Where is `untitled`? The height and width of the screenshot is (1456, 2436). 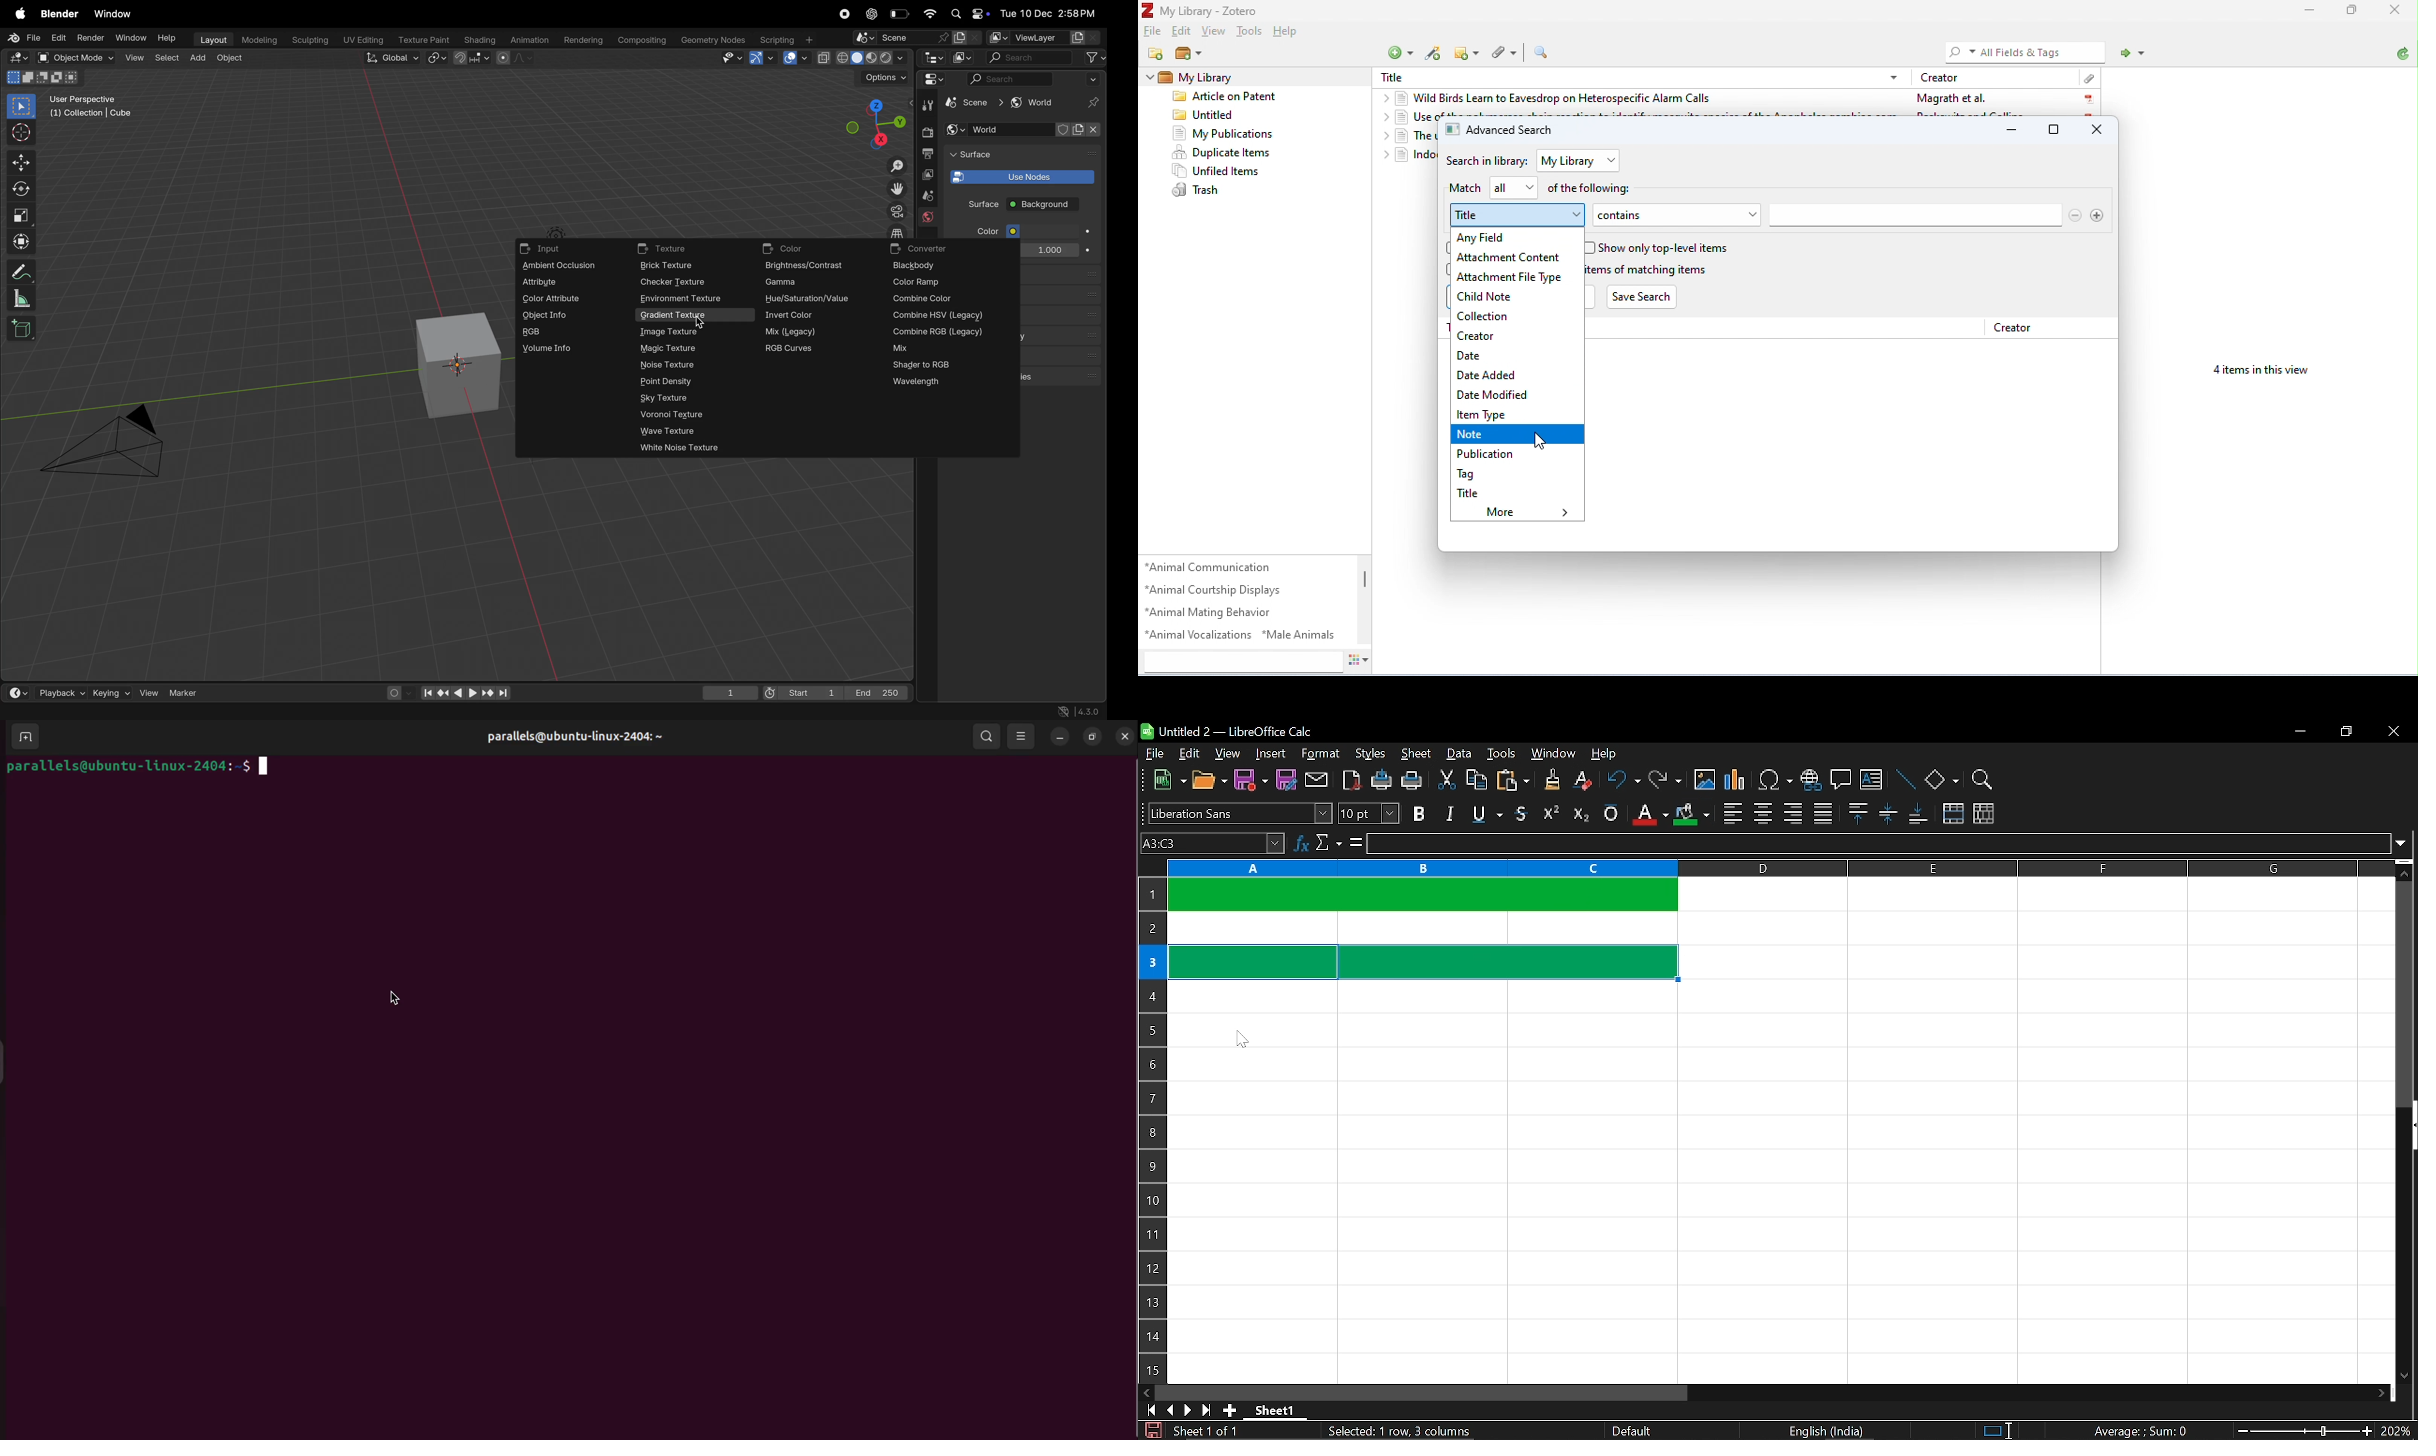 untitled is located at coordinates (1206, 116).